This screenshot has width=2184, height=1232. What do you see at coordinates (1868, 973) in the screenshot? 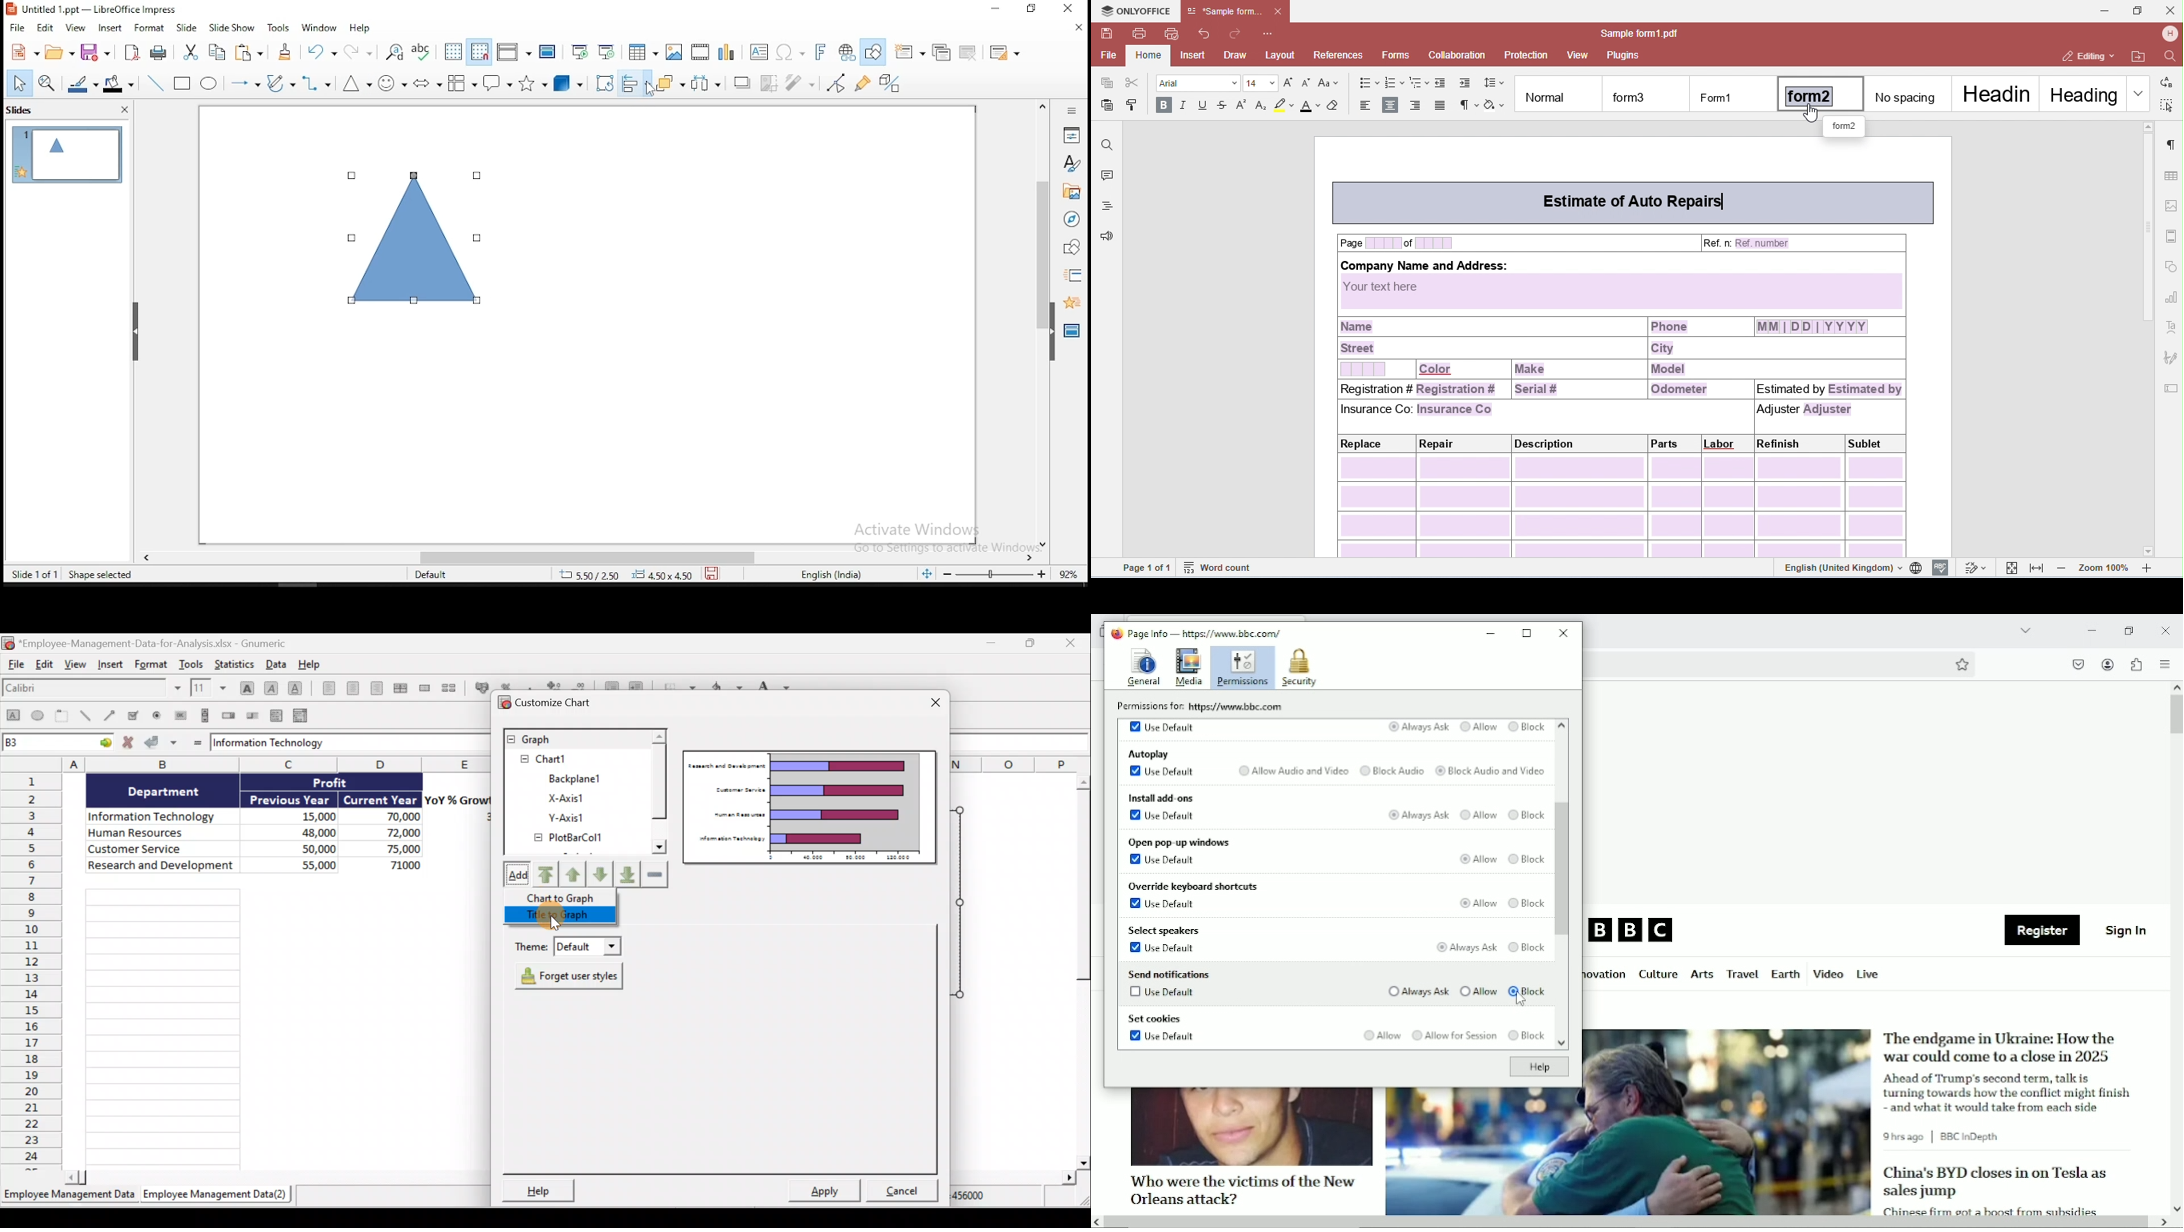
I see `Live` at bounding box center [1868, 973].